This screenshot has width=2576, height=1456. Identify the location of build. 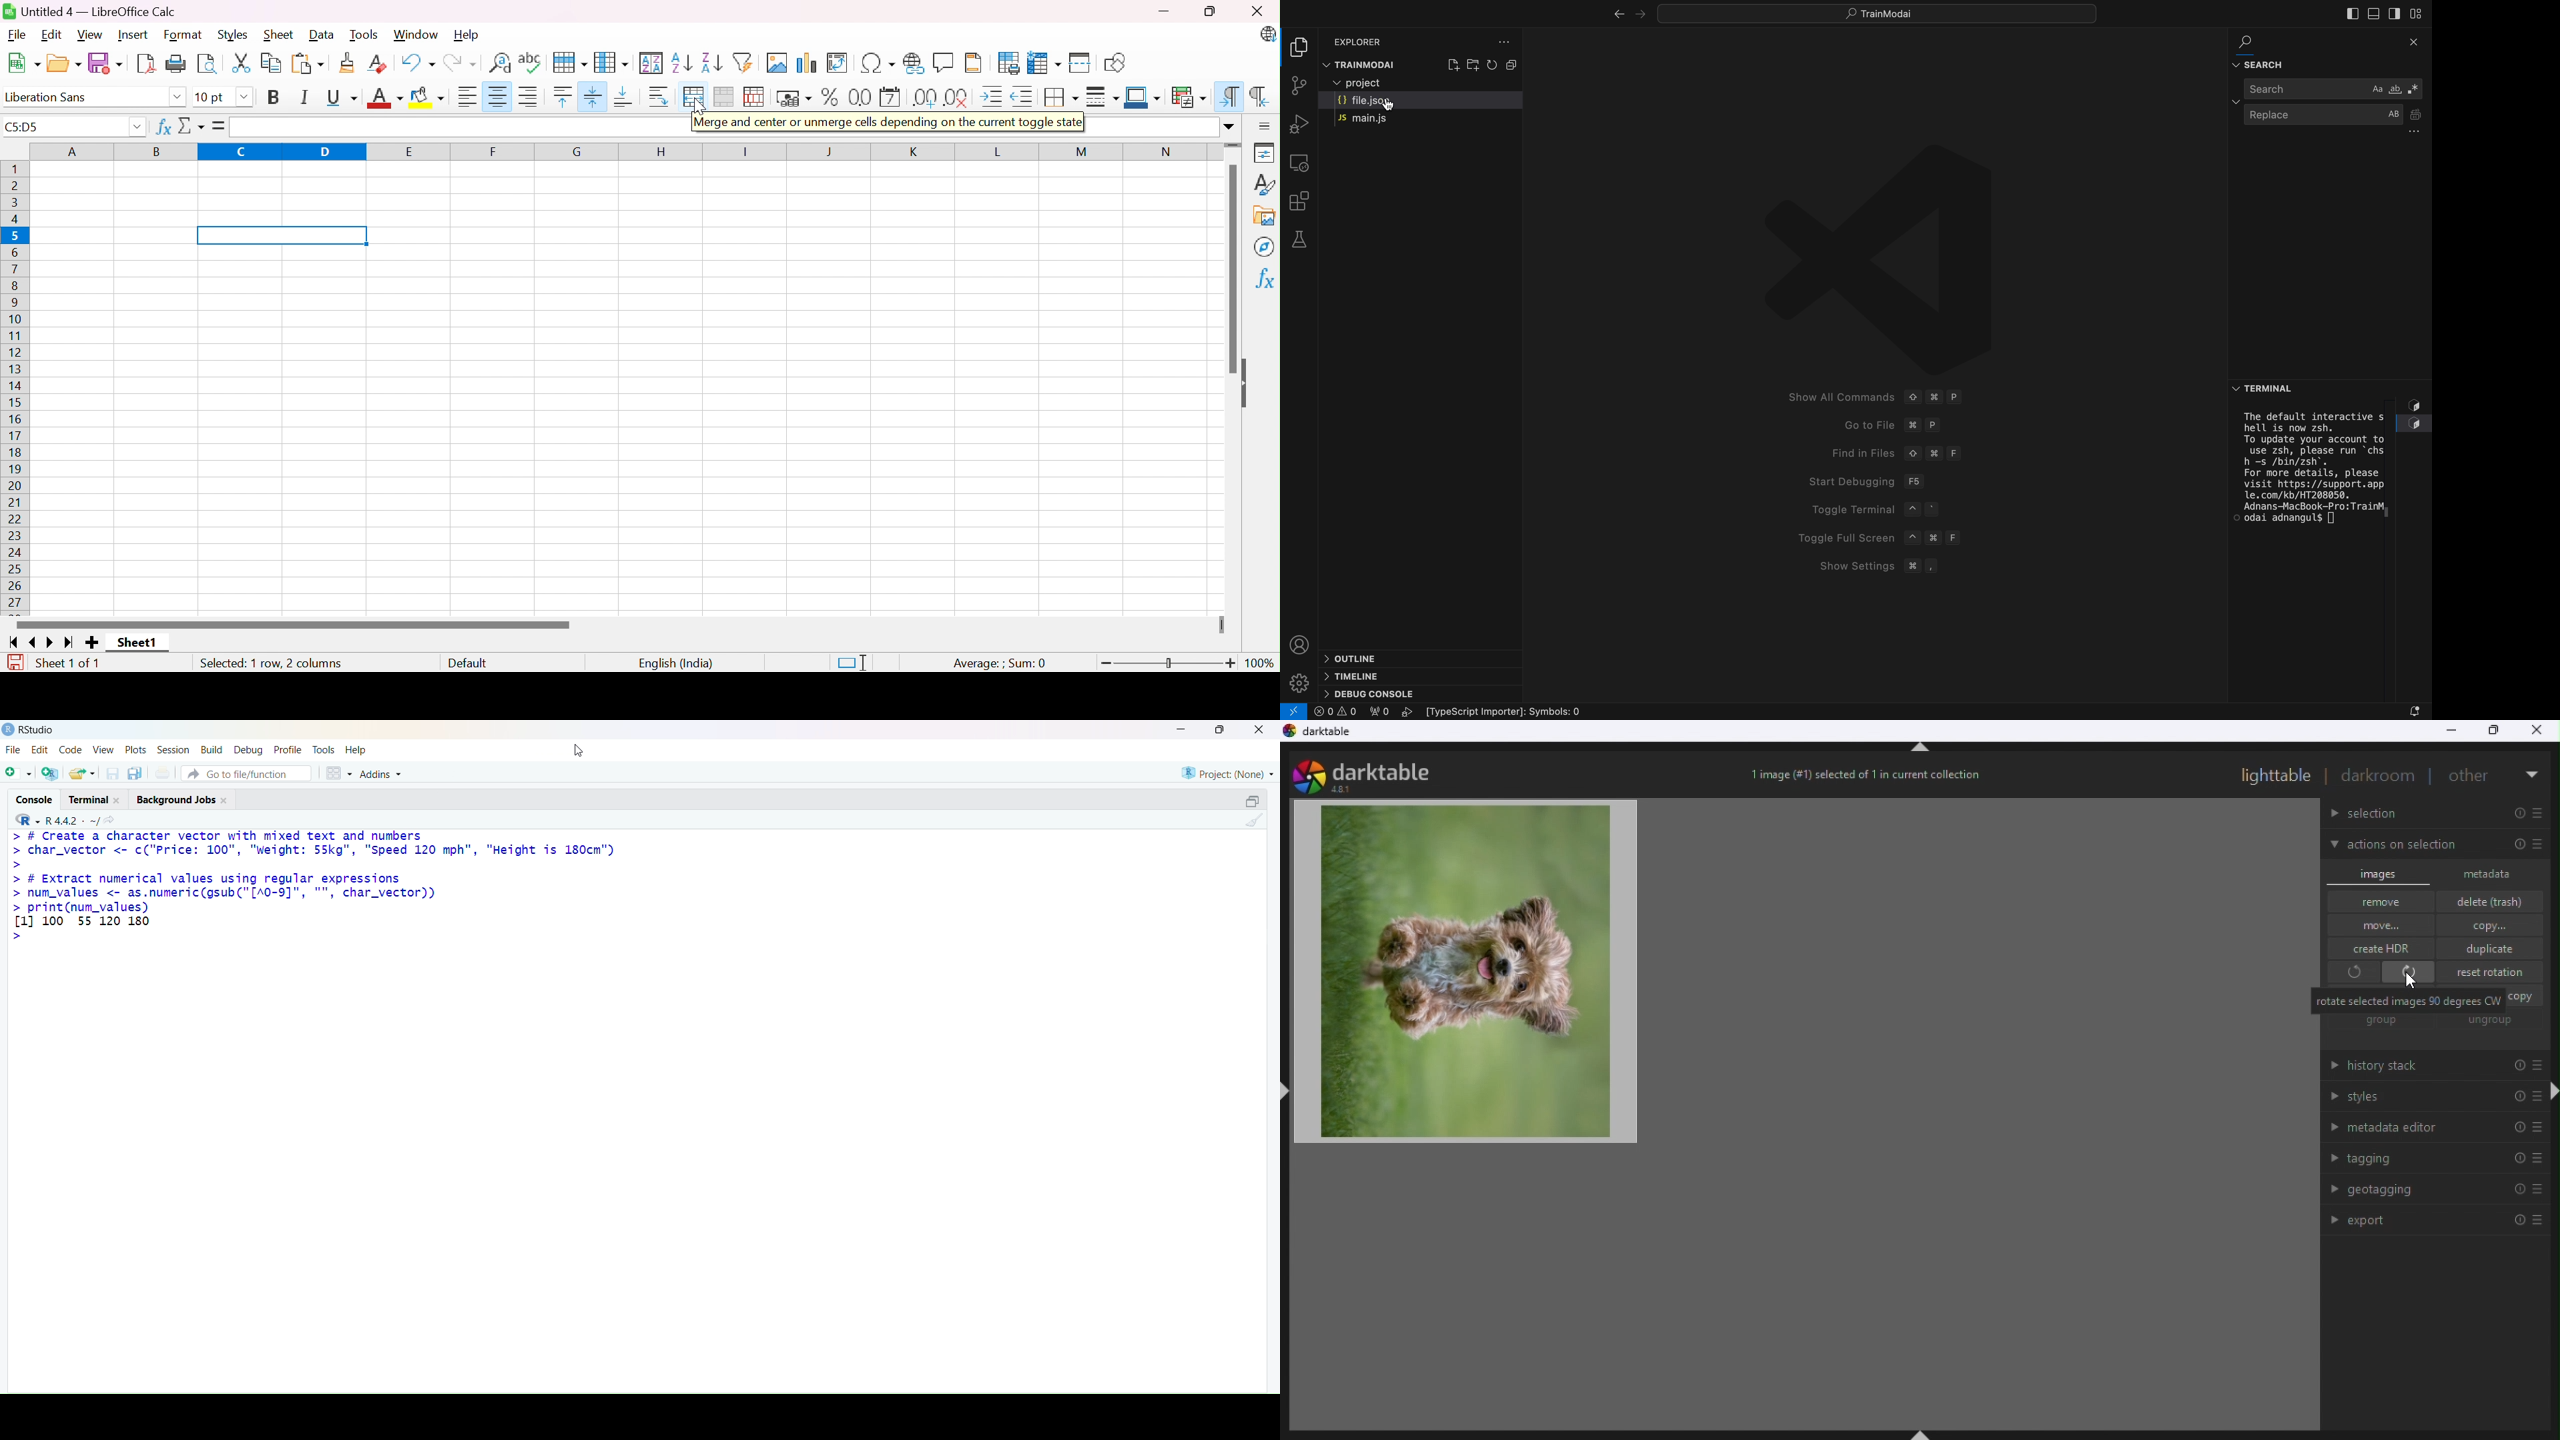
(213, 751).